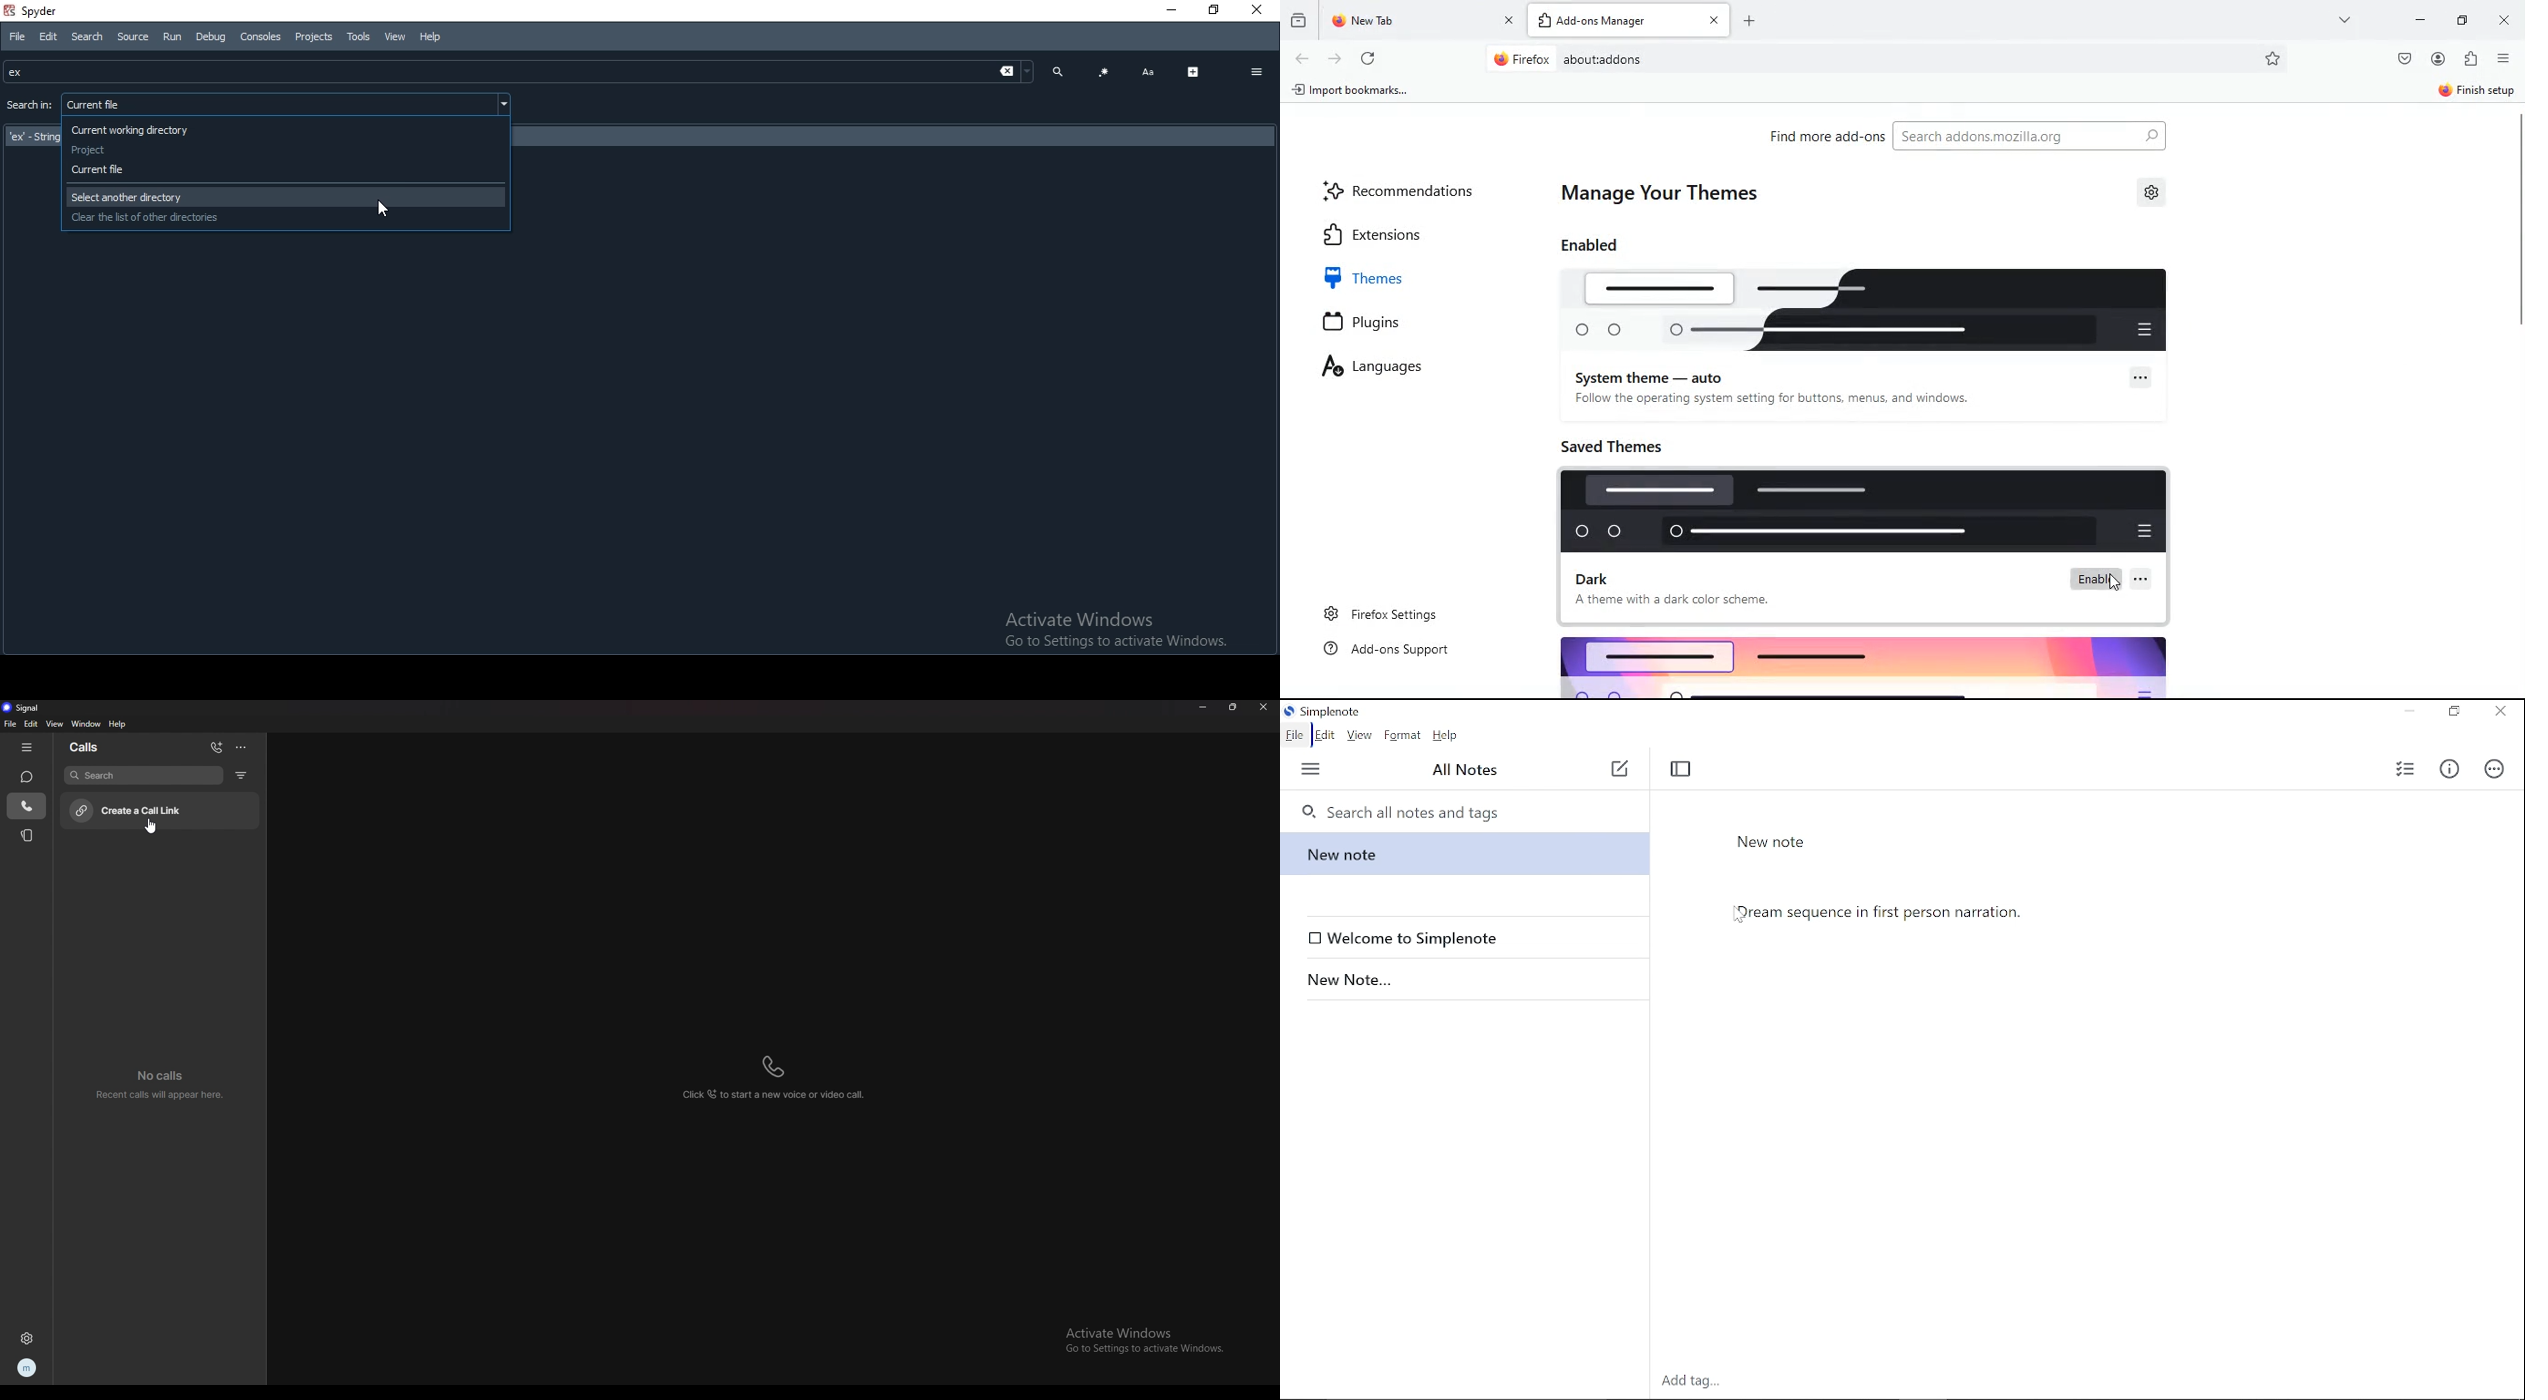 This screenshot has height=1400, width=2548. I want to click on file, so click(11, 724).